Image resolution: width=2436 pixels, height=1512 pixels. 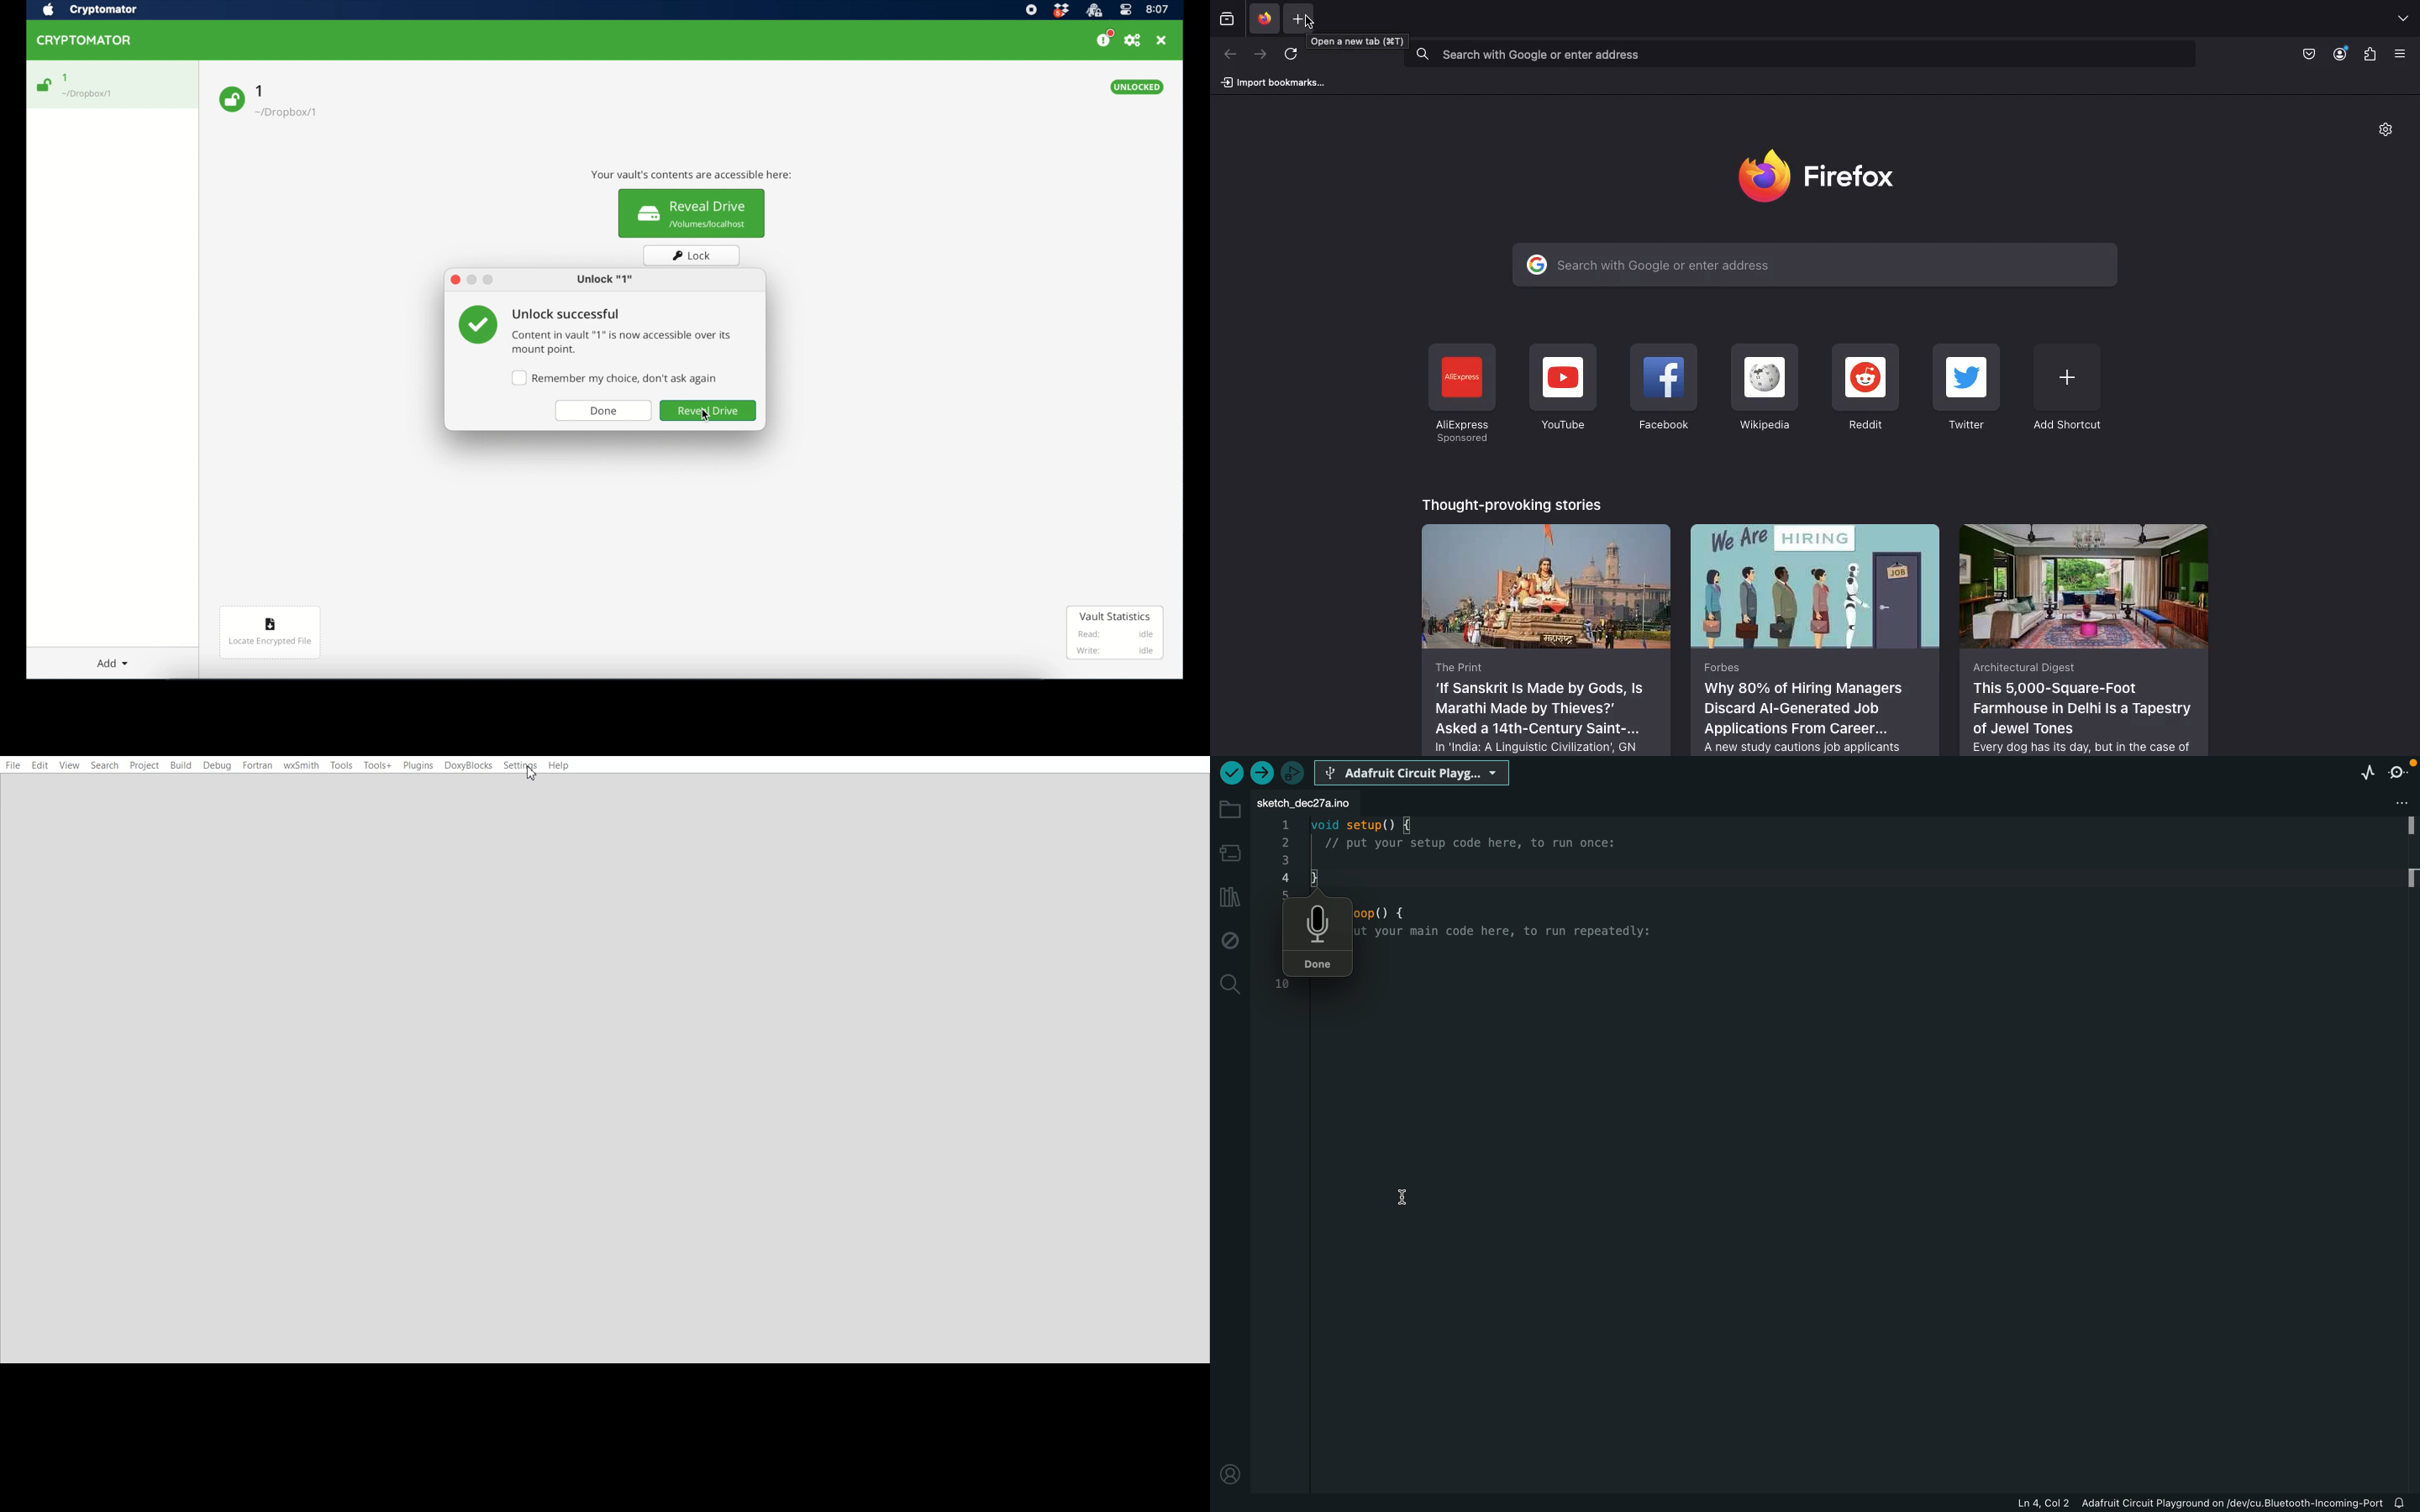 What do you see at coordinates (294, 105) in the screenshot?
I see `1 Dropbox/1` at bounding box center [294, 105].